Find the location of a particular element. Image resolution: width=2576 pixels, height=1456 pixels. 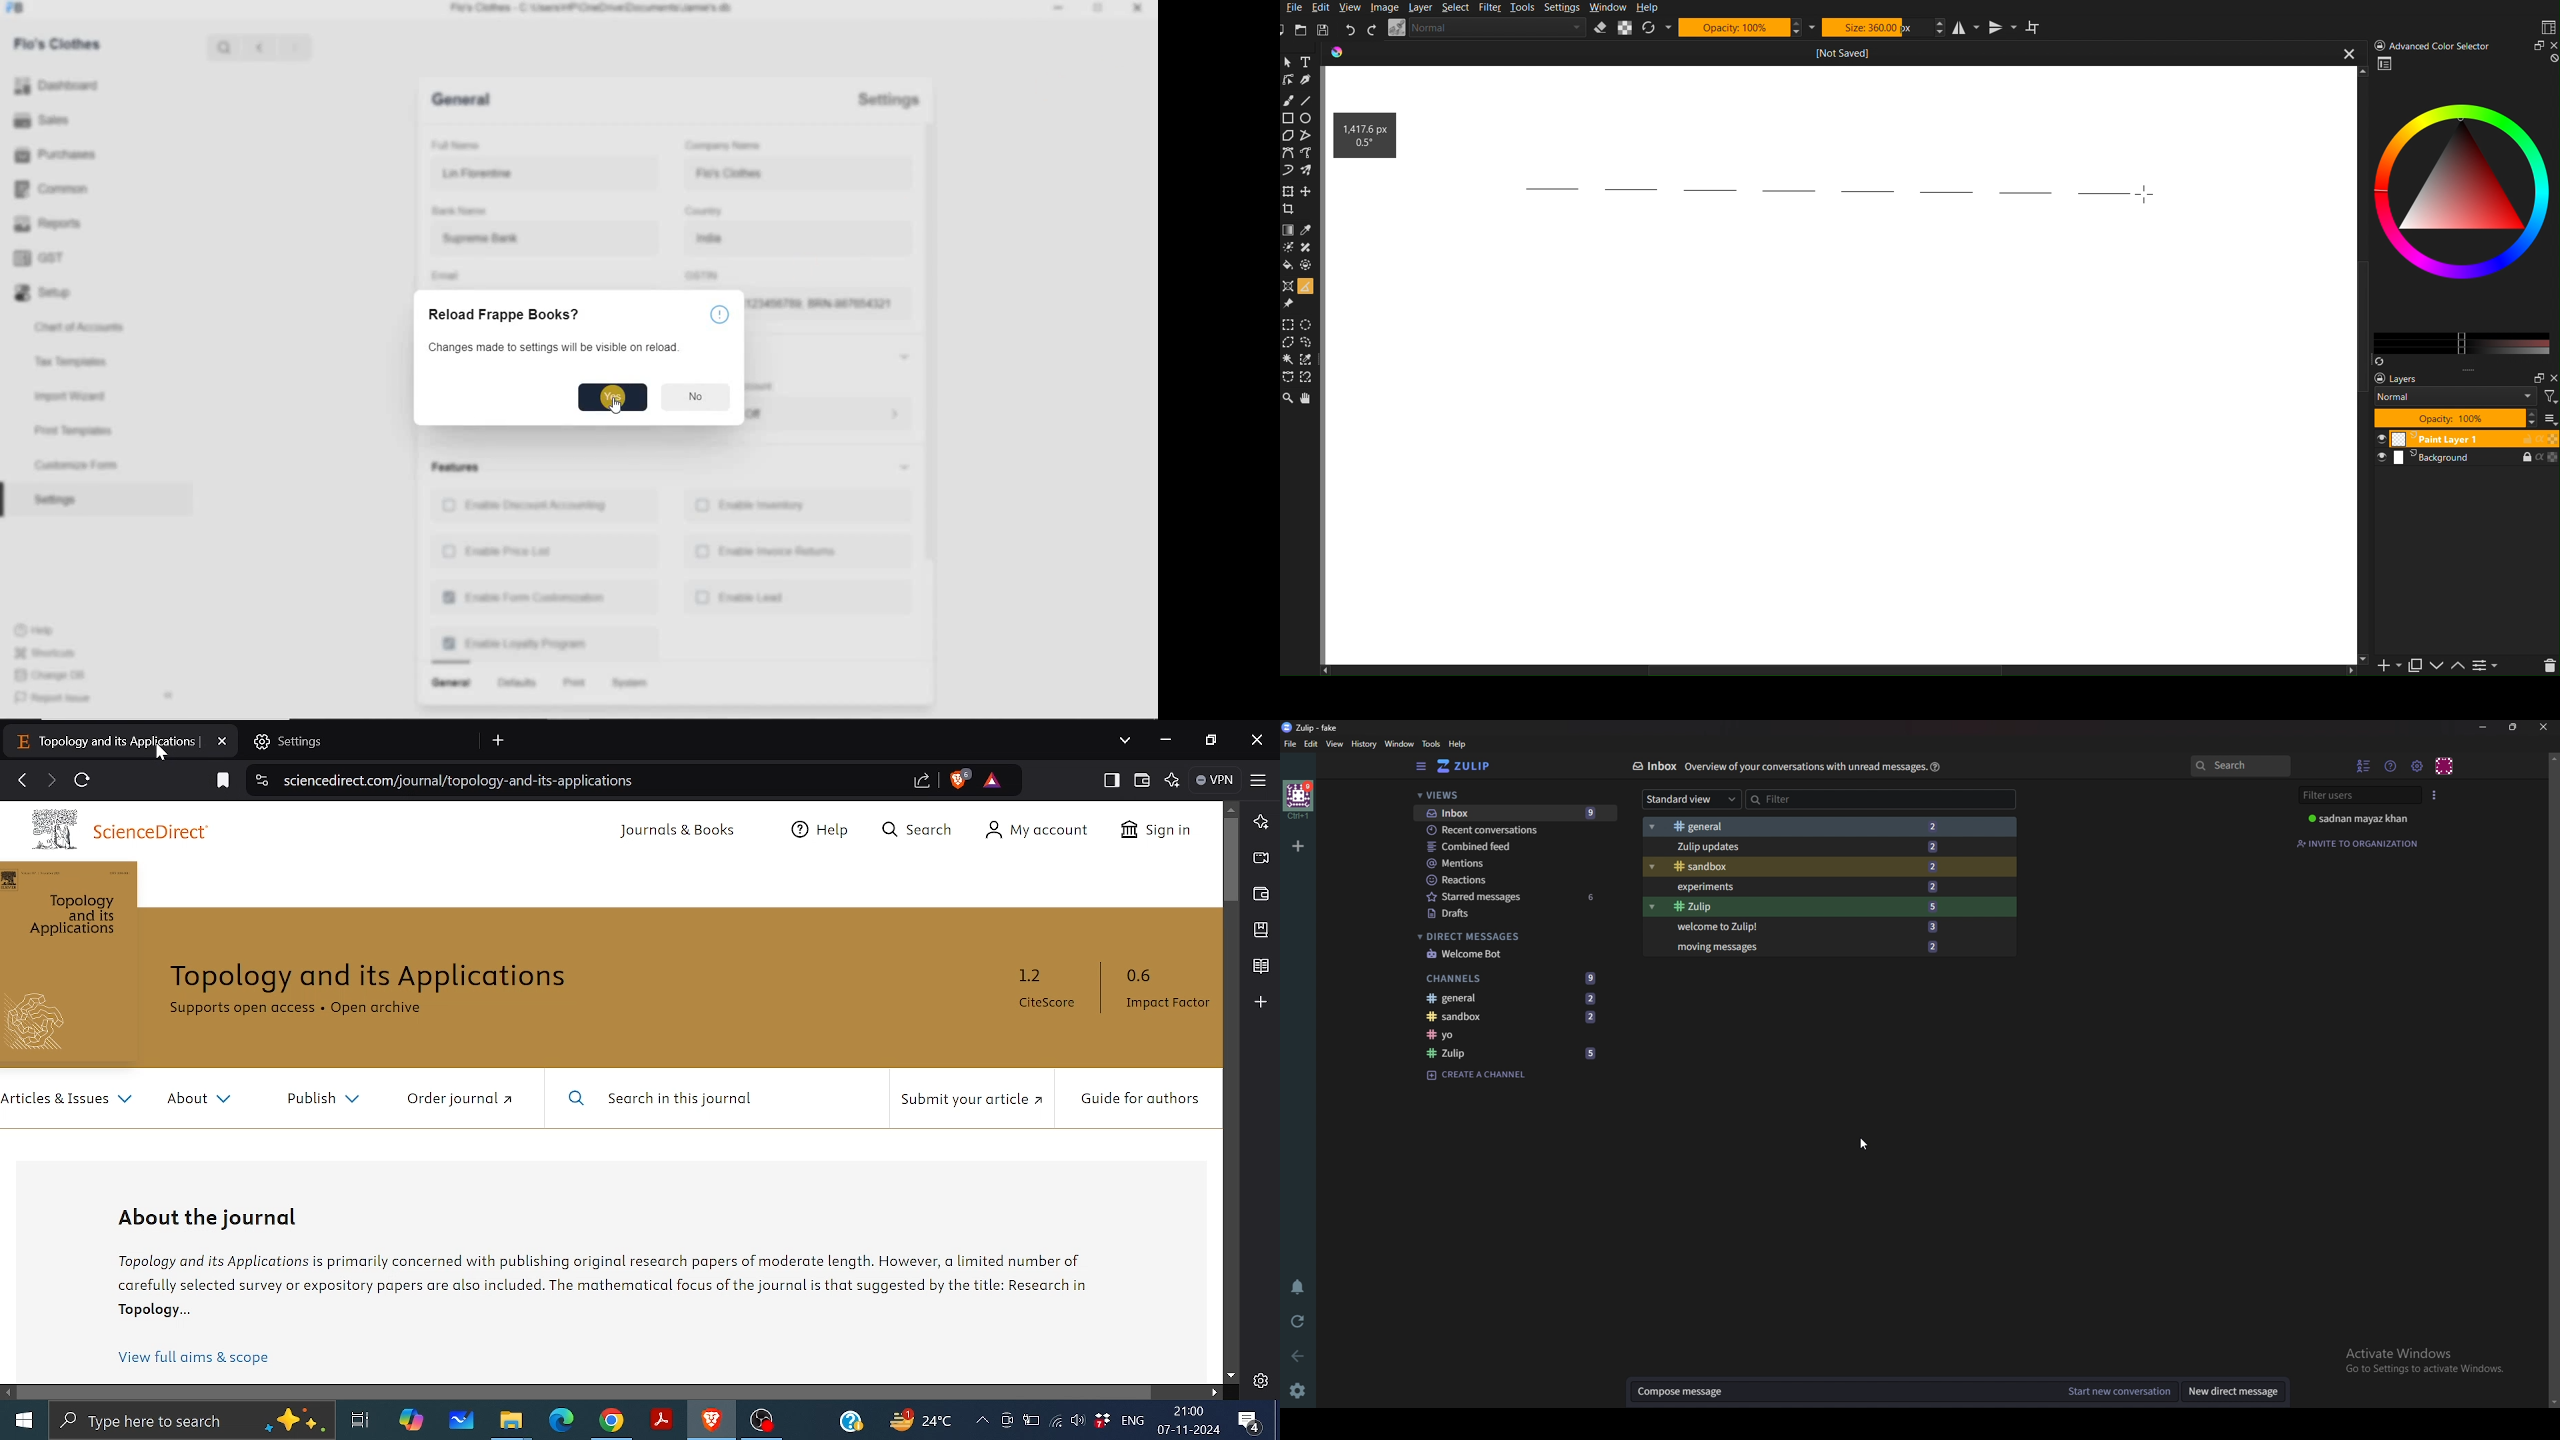

View full aims & scope is located at coordinates (198, 1361).